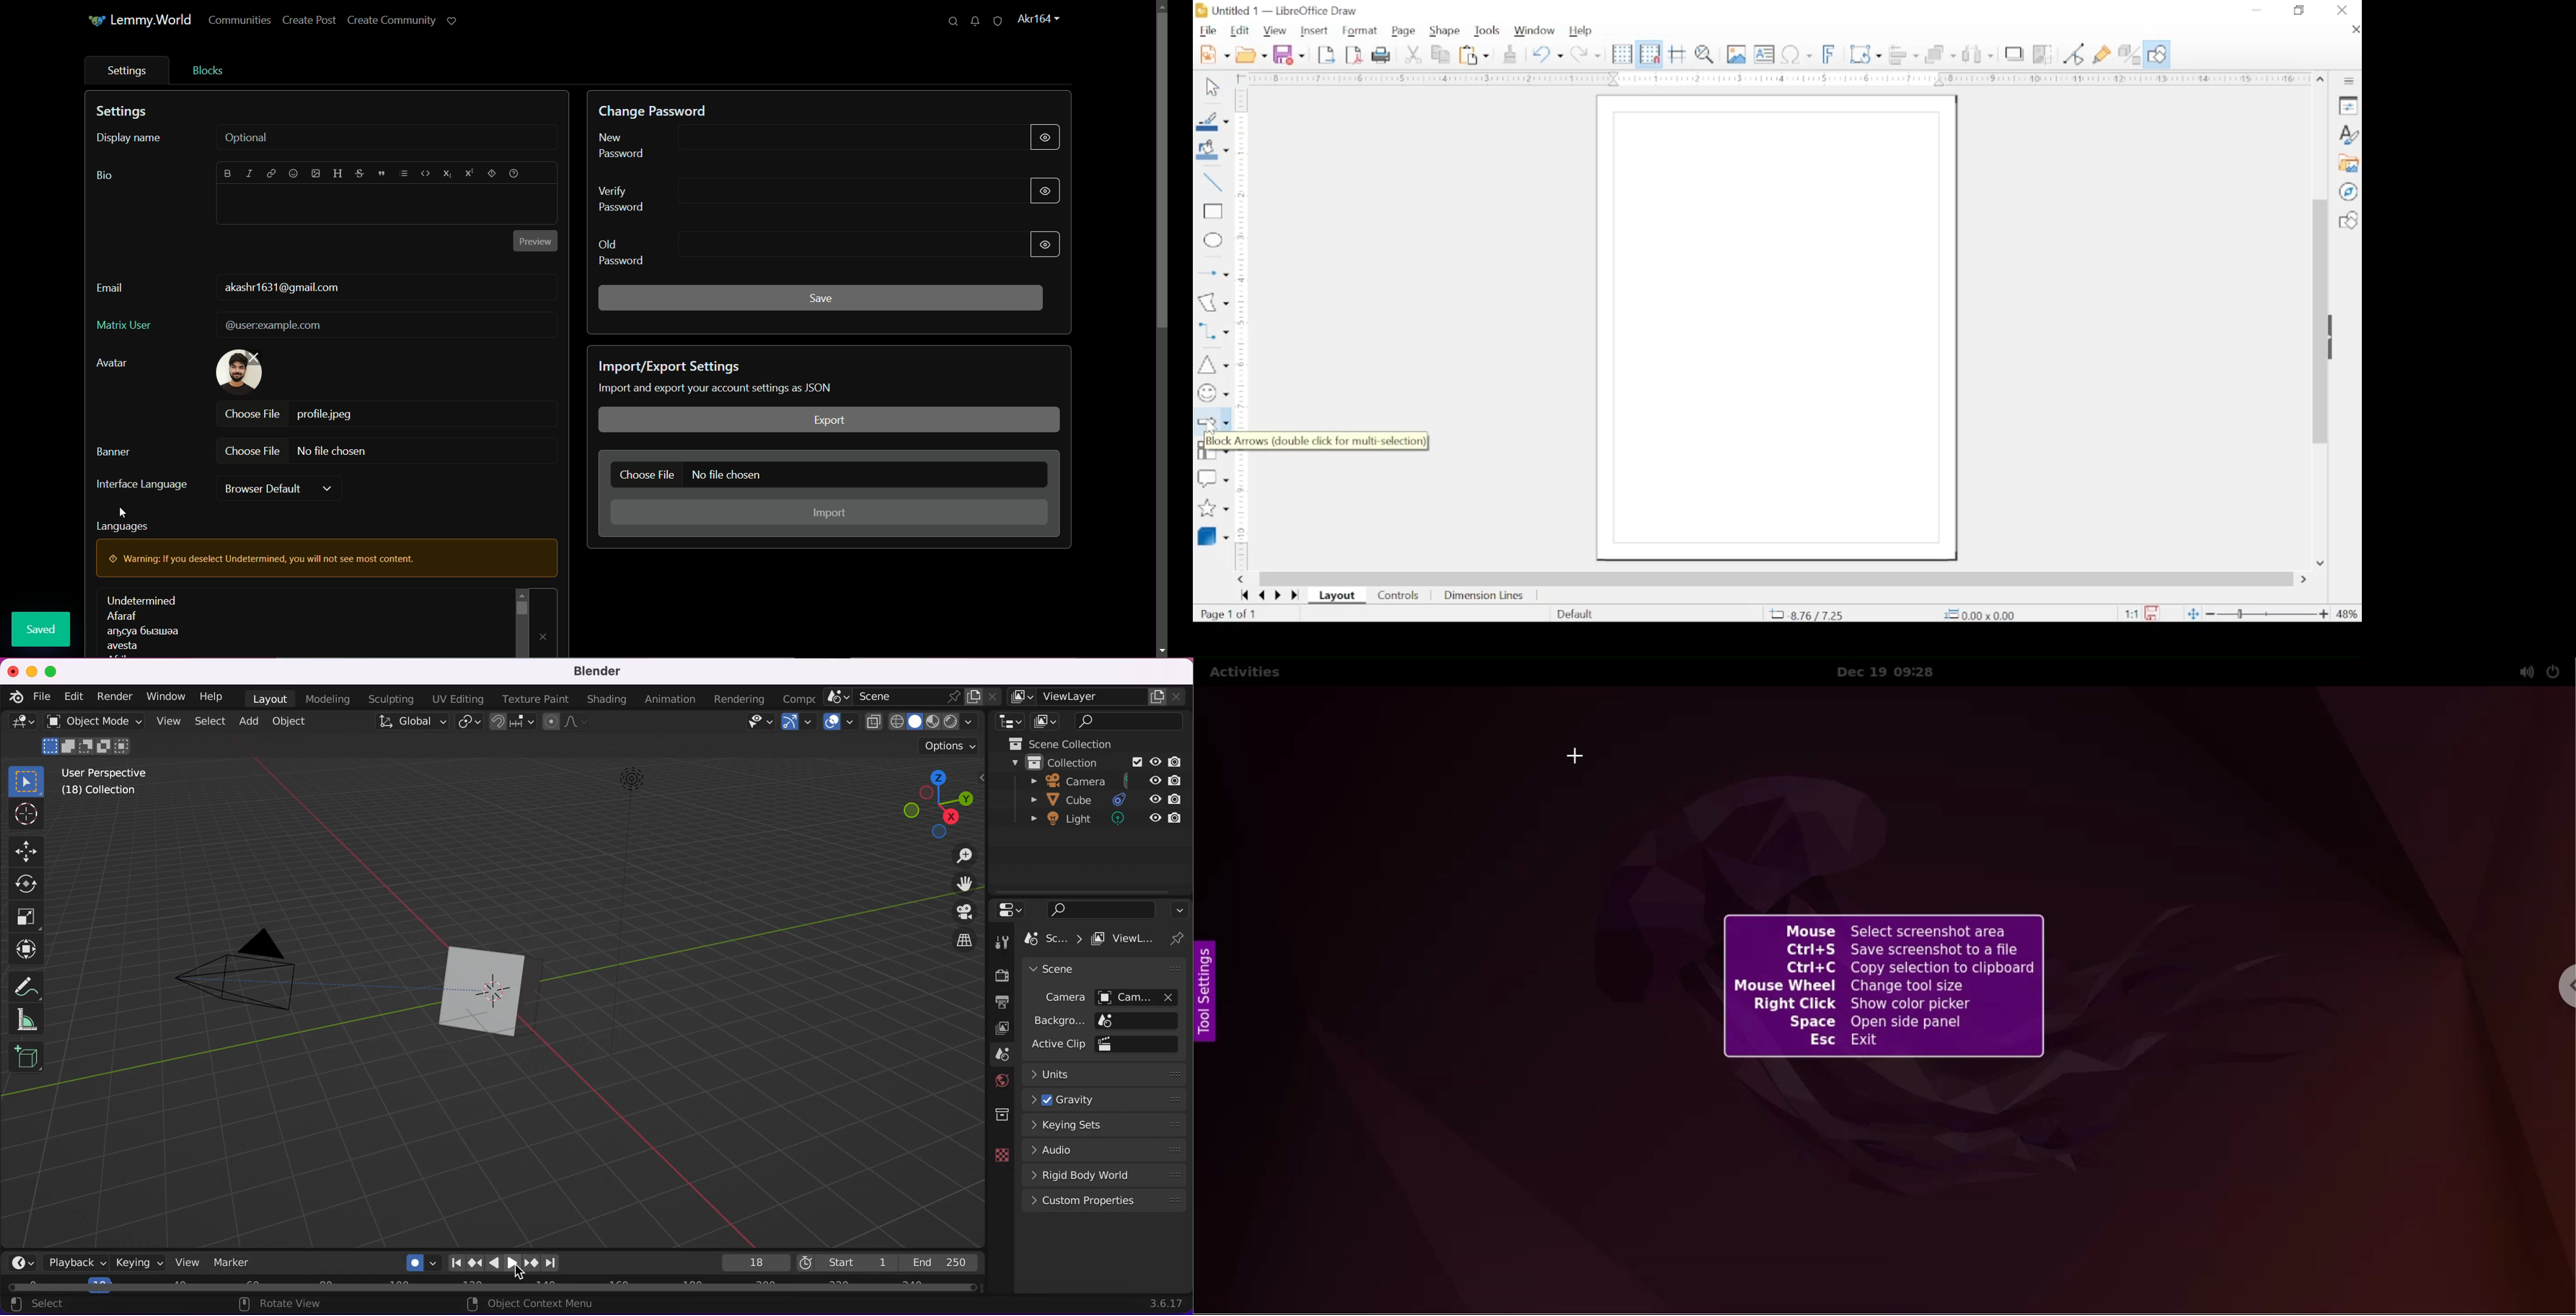 The image size is (2576, 1316). Describe the element at coordinates (2349, 191) in the screenshot. I see `navigator` at that location.